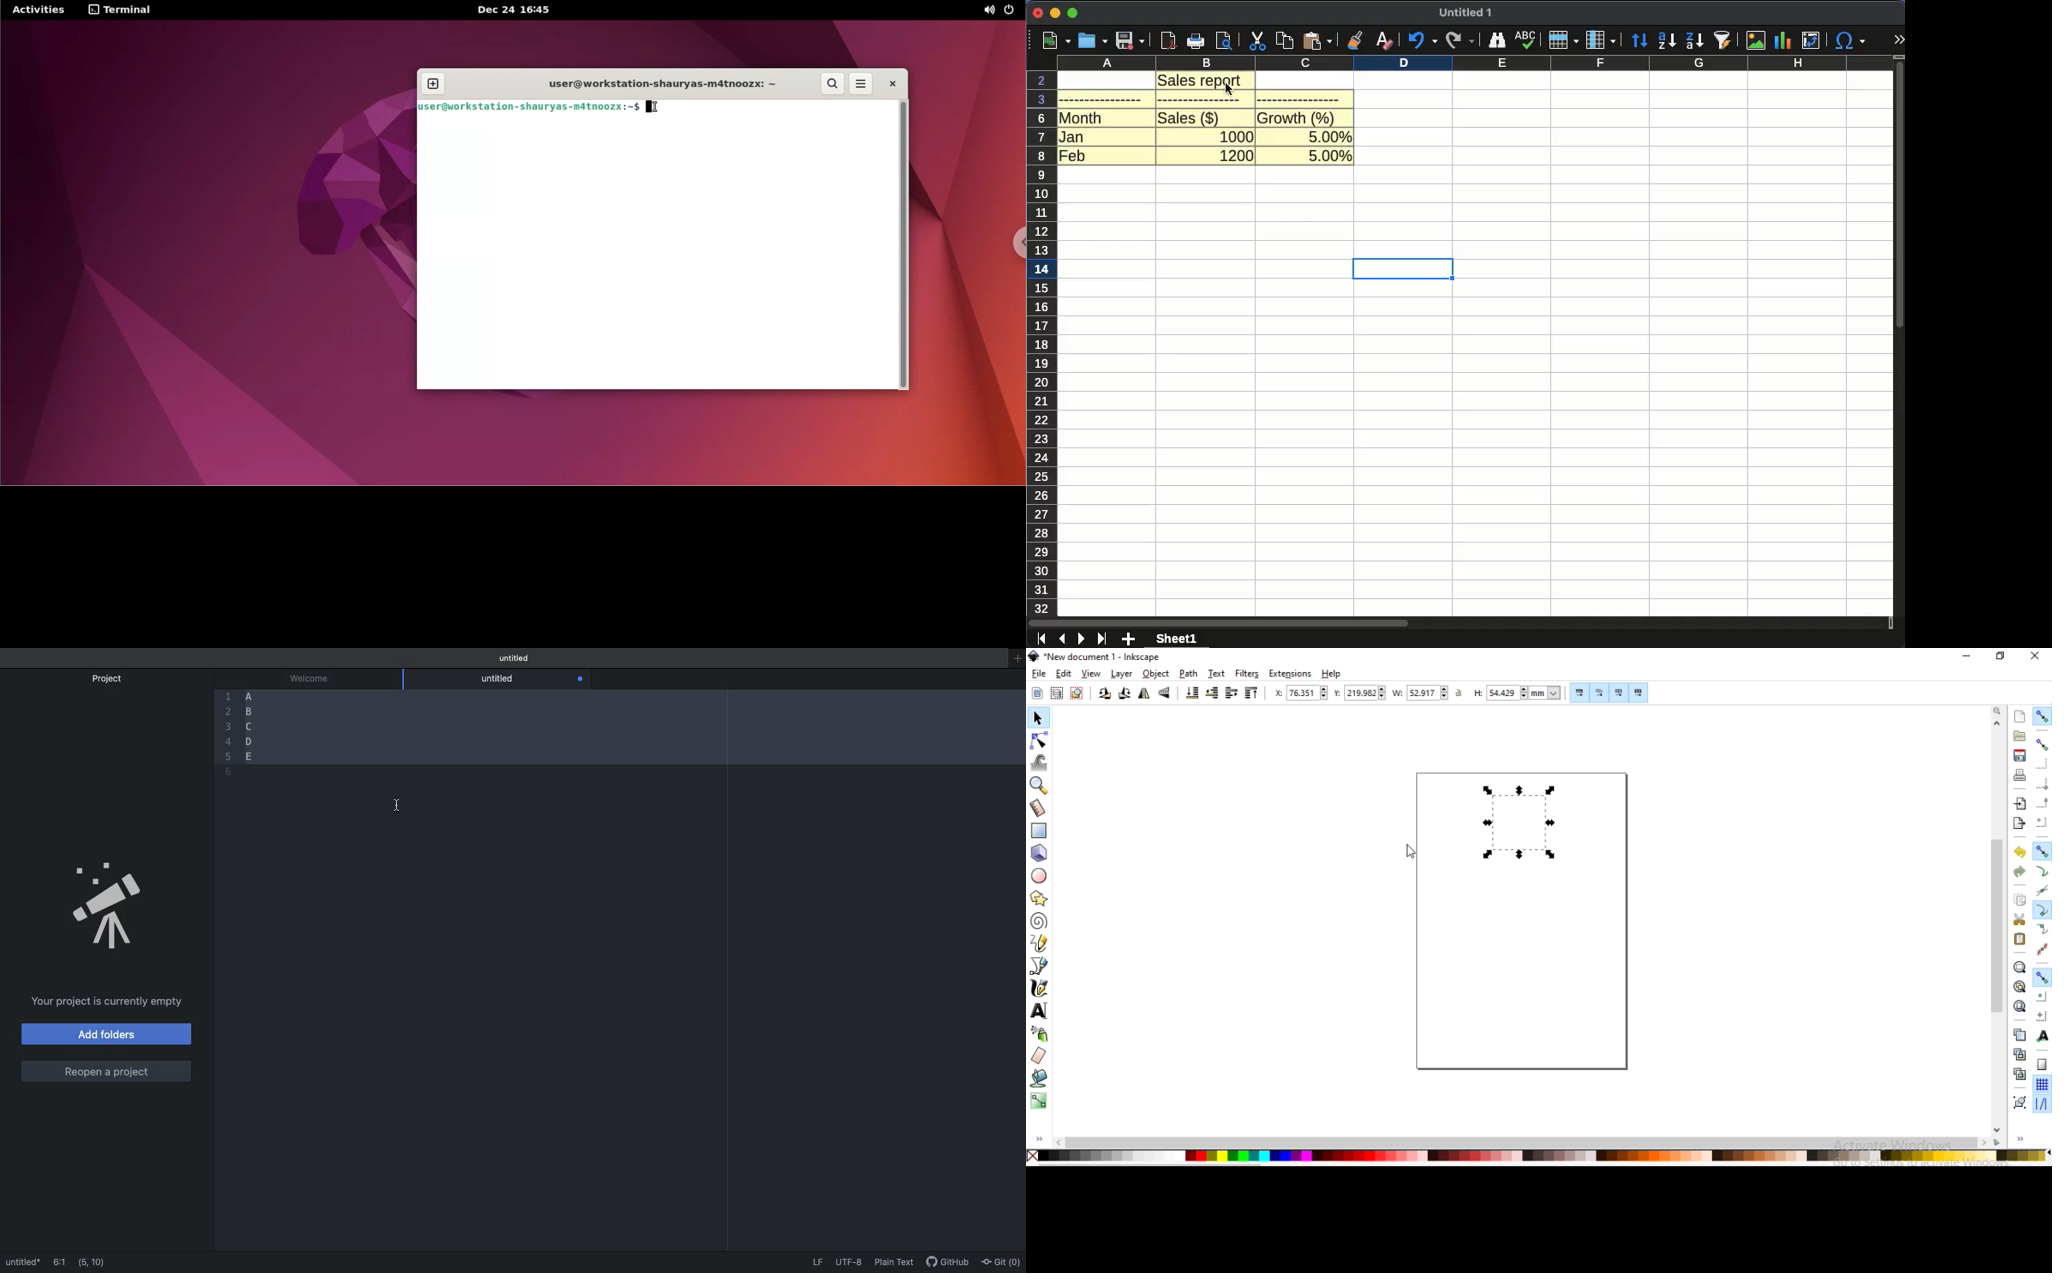  What do you see at coordinates (249, 723) in the screenshot?
I see `ABCDE` at bounding box center [249, 723].